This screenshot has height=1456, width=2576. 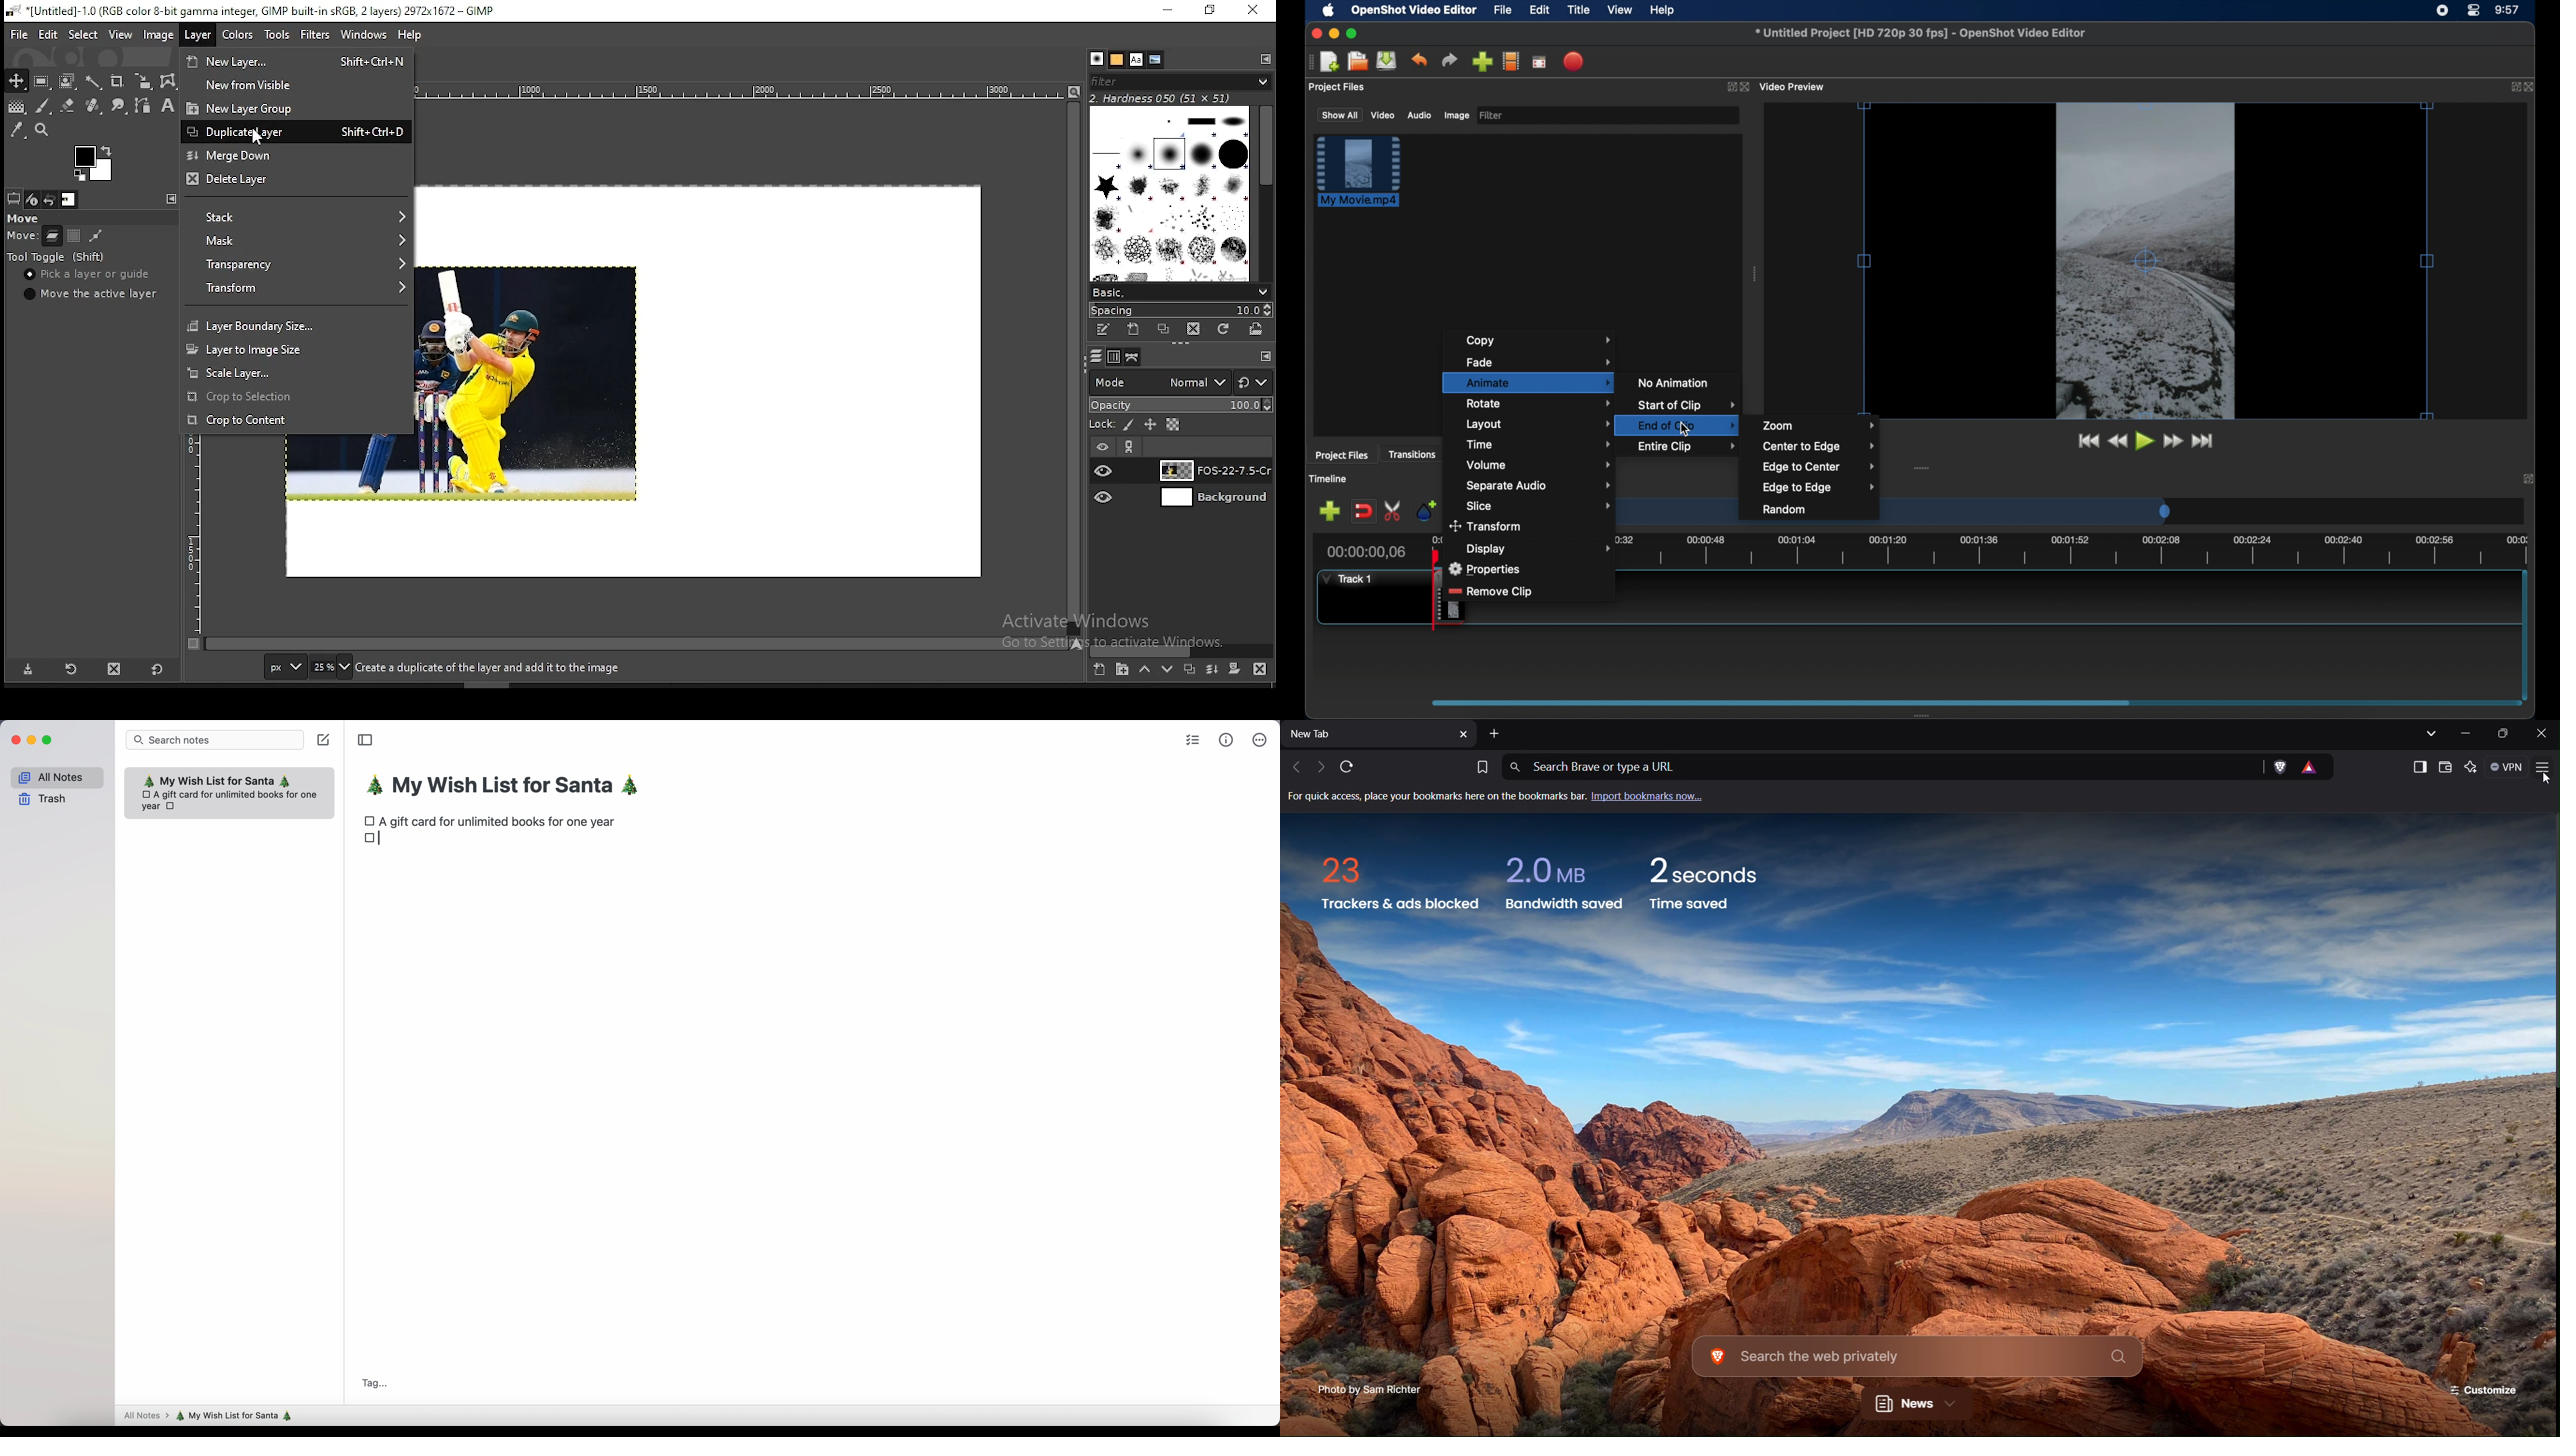 I want to click on My wish list for Santa, so click(x=217, y=779).